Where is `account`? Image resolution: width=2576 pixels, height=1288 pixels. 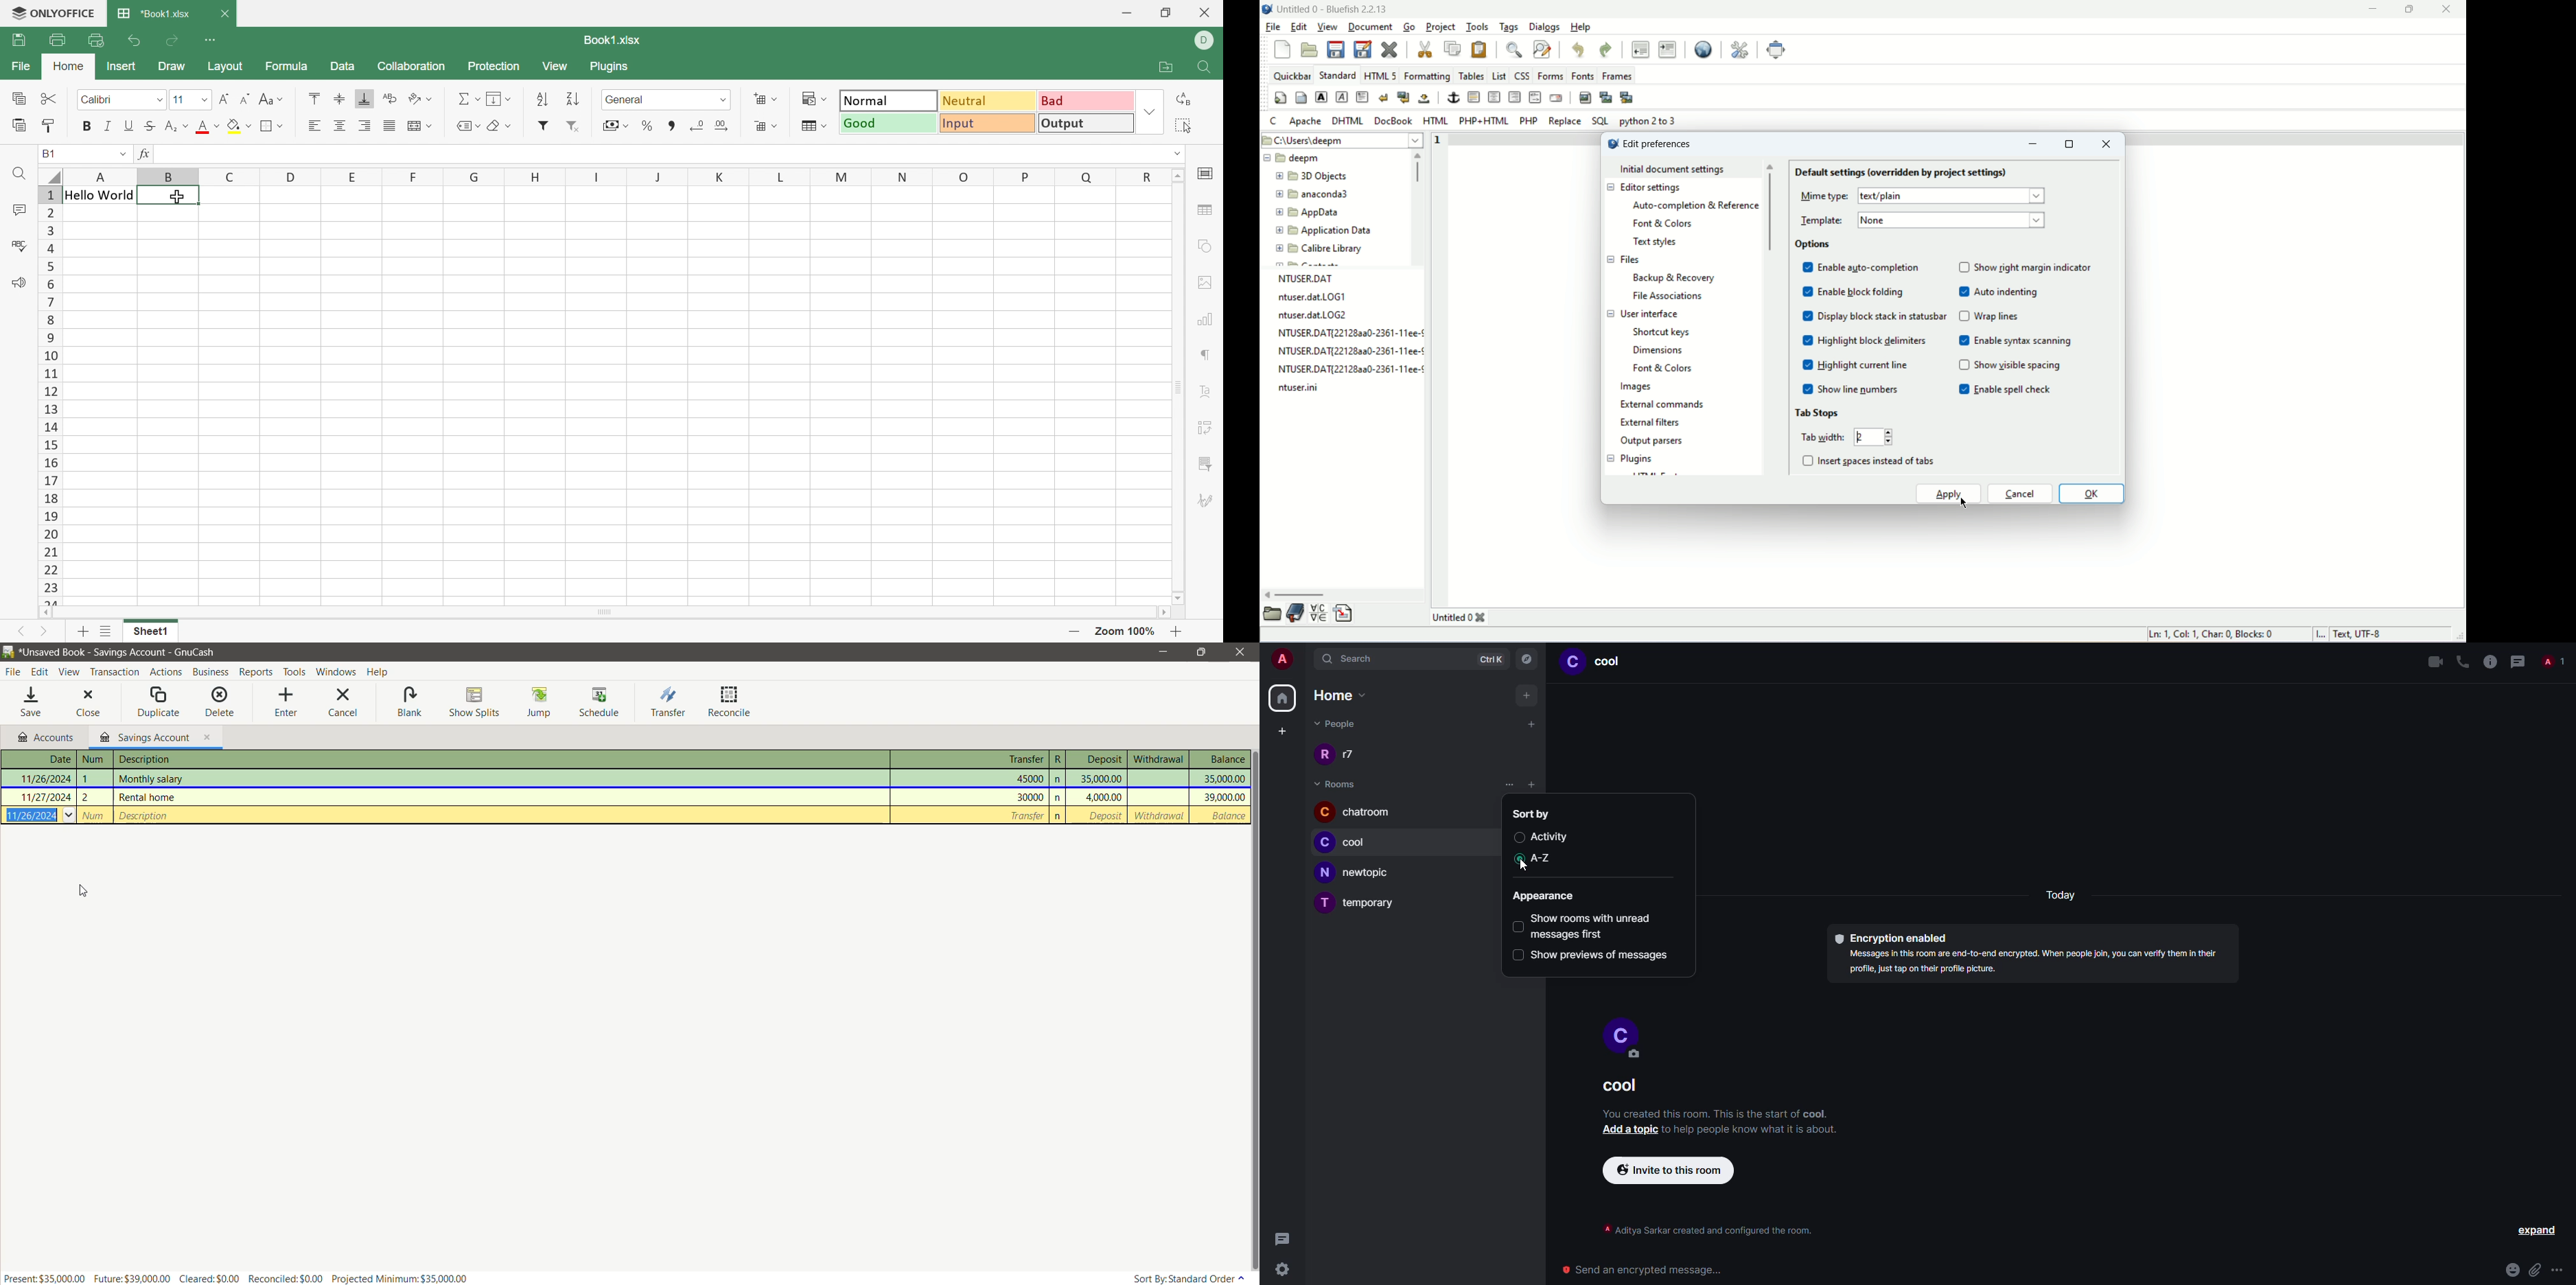 account is located at coordinates (1286, 660).